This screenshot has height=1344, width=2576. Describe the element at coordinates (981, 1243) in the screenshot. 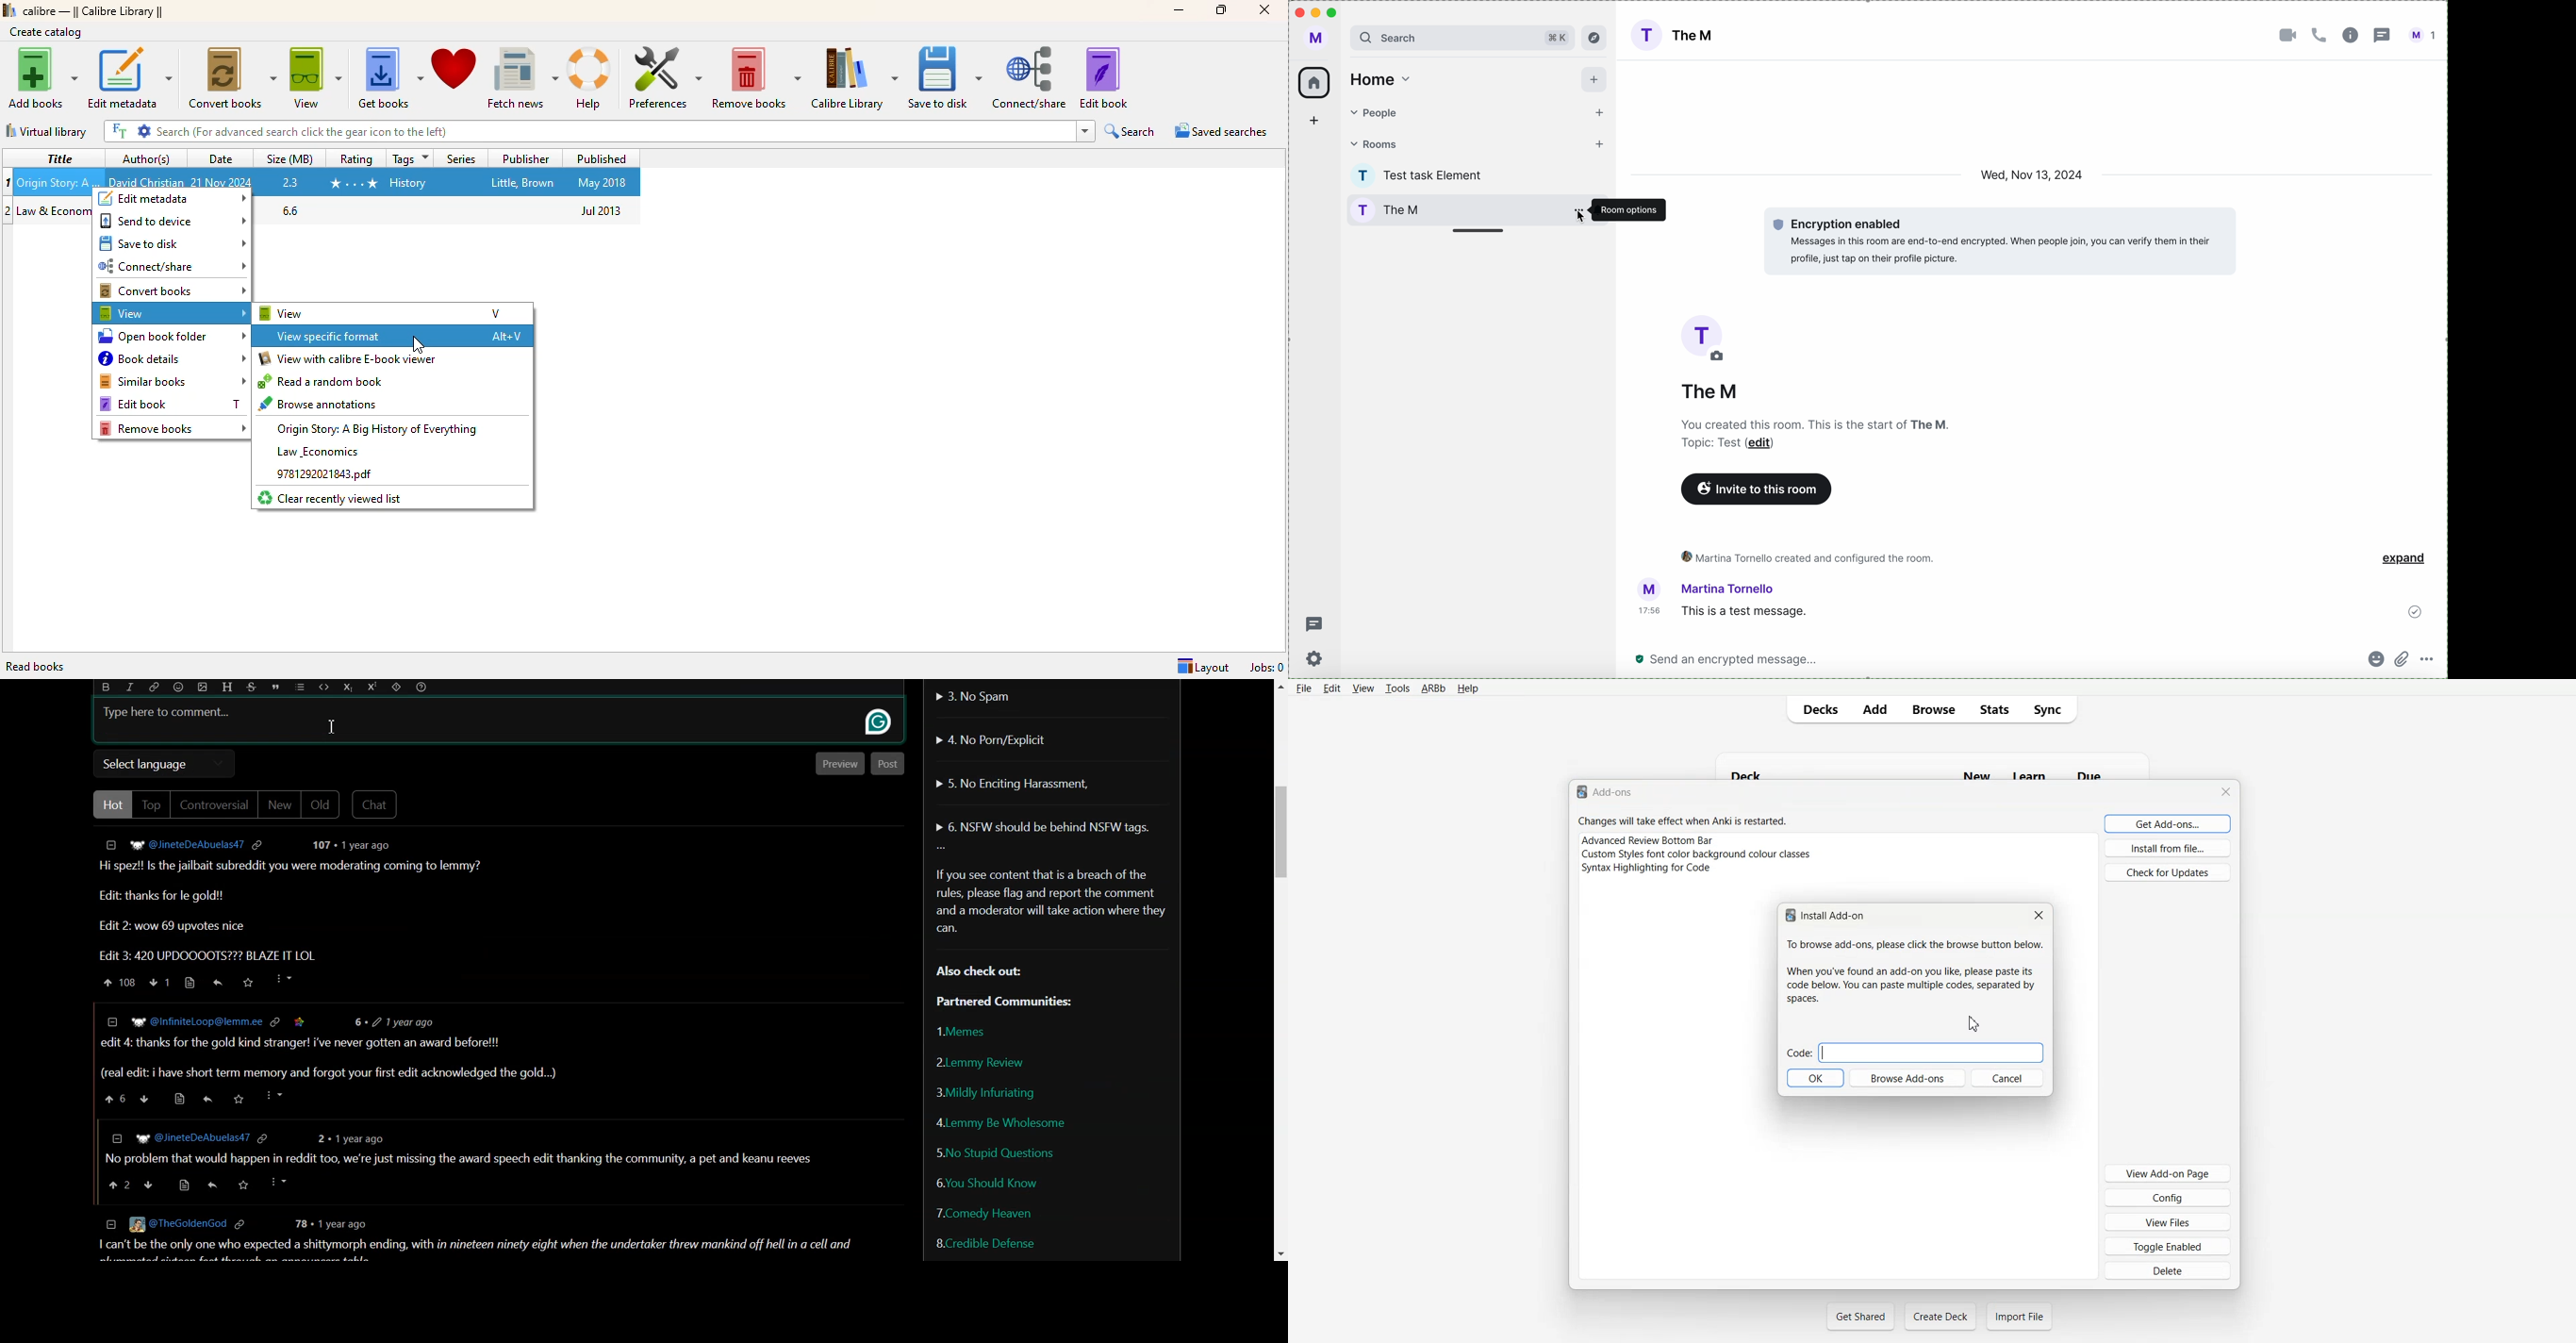

I see `Credible Defense` at that location.